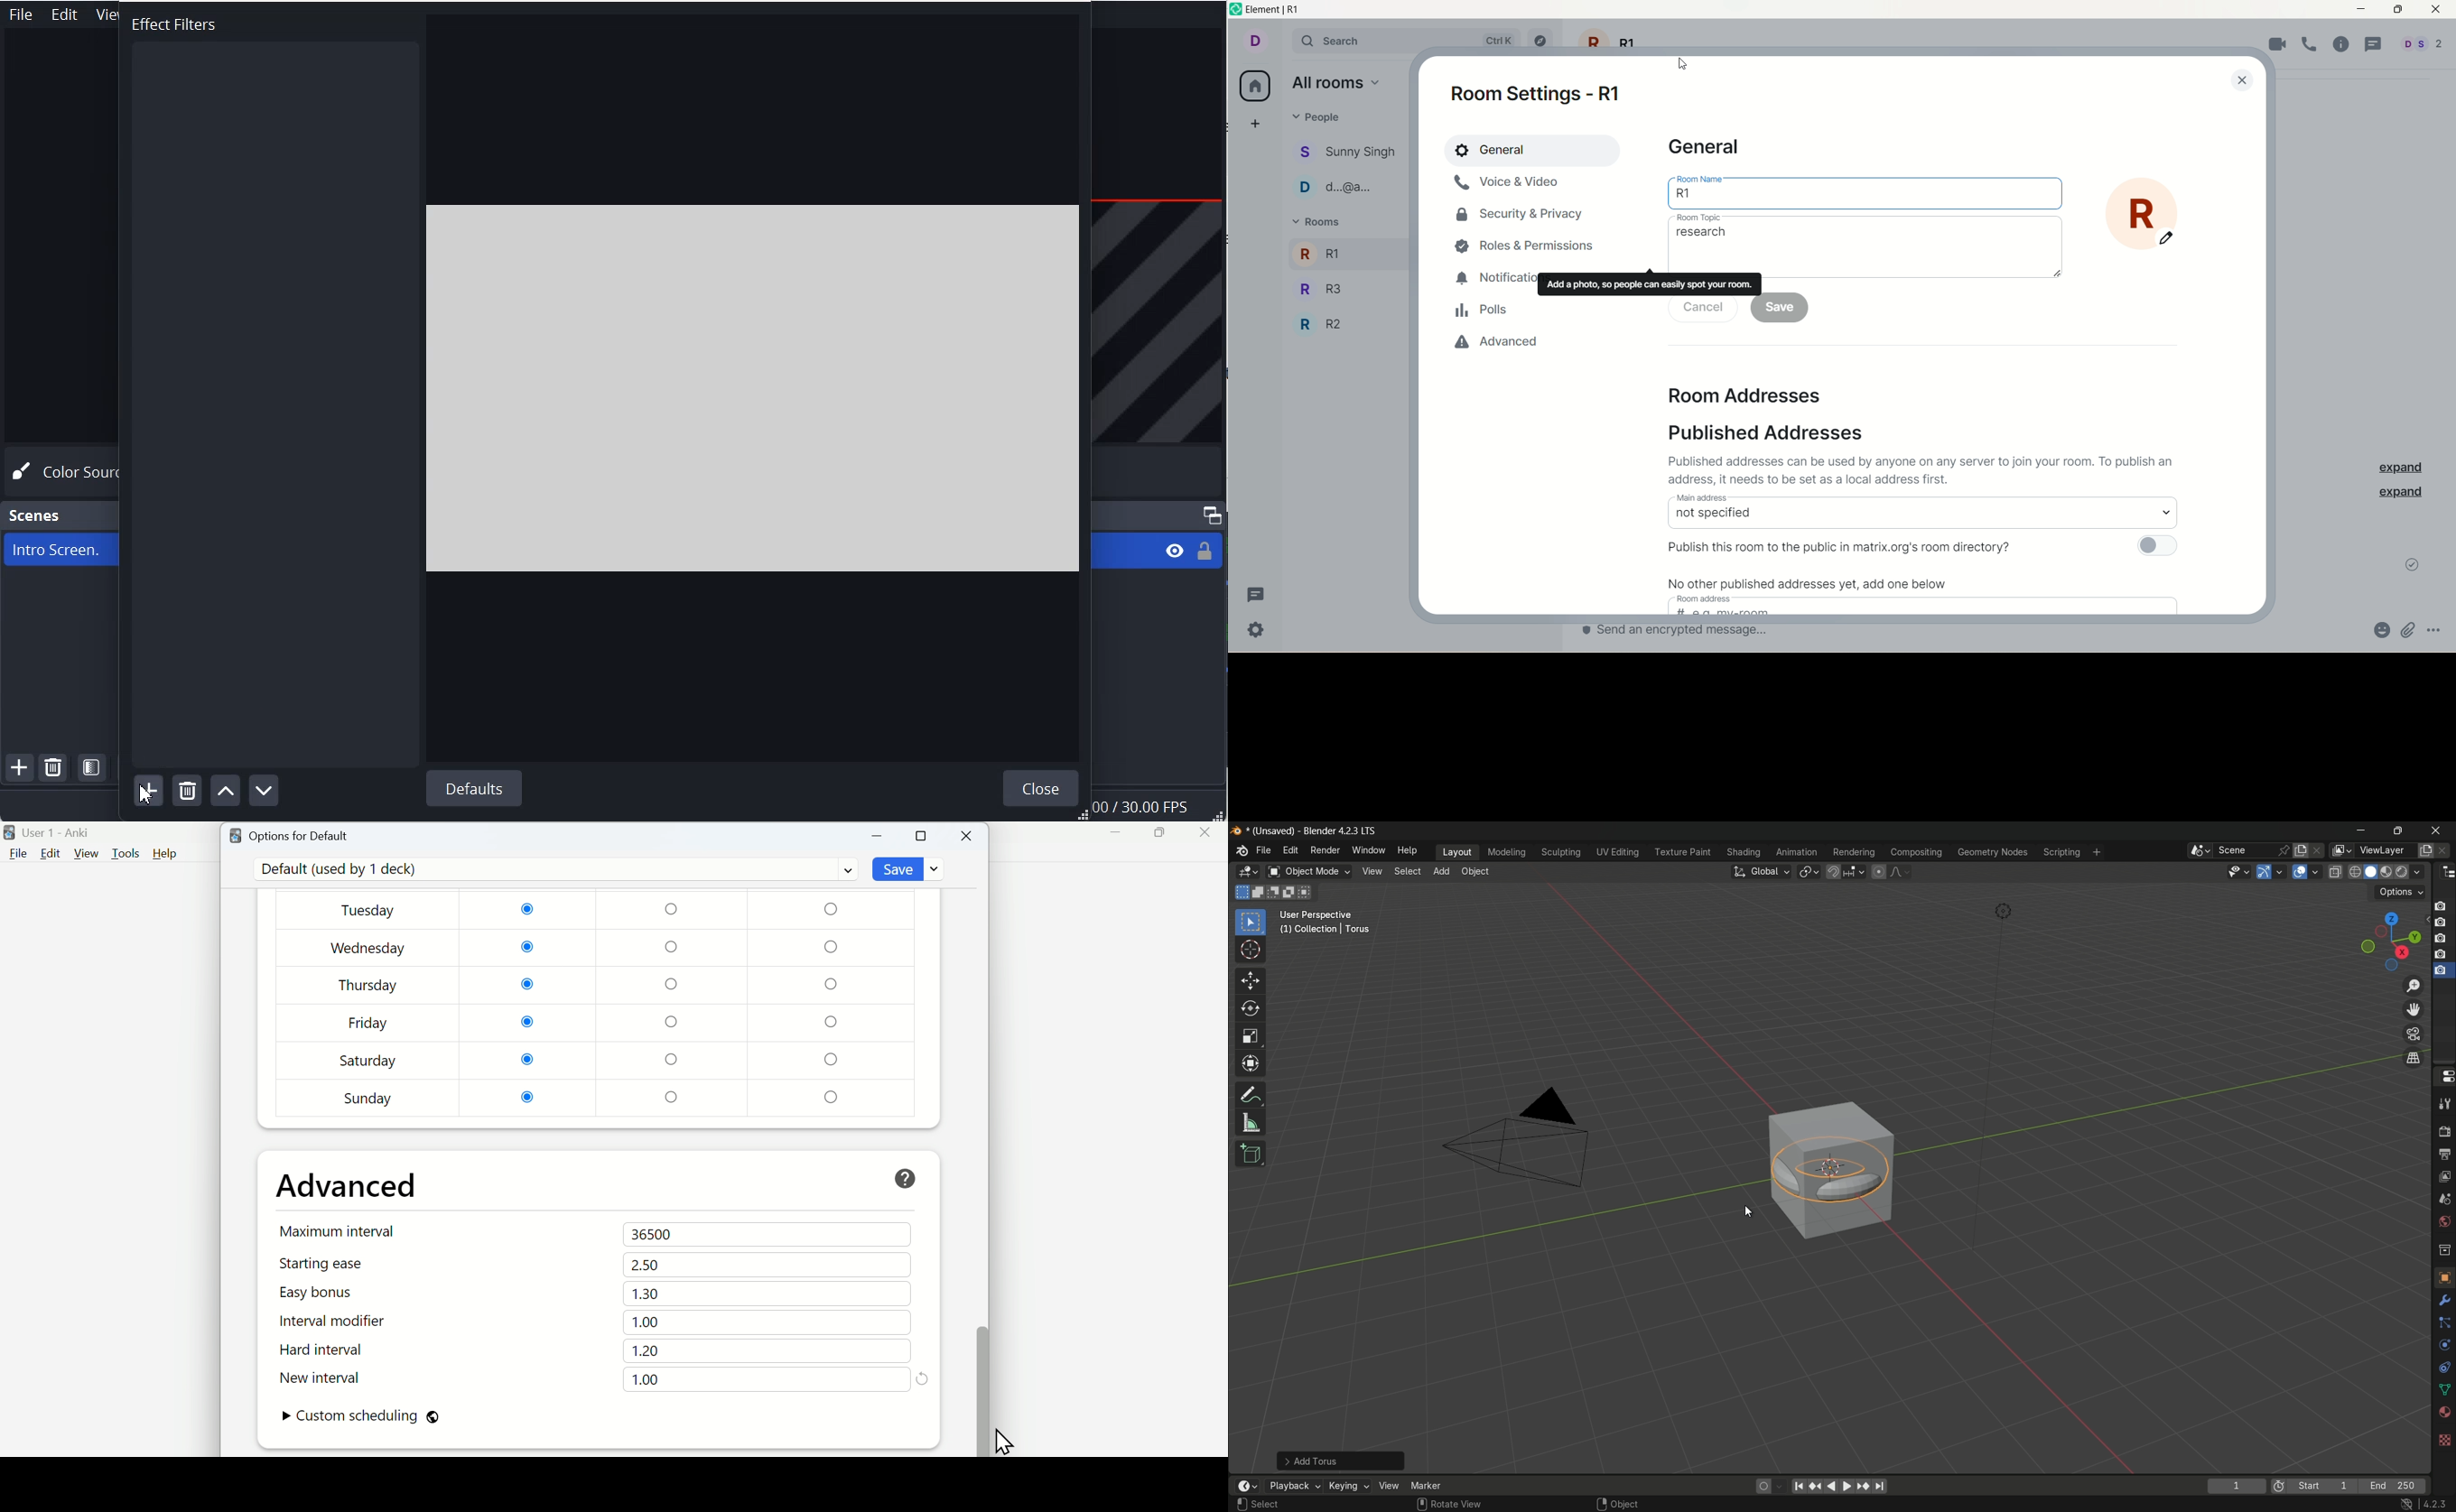 The image size is (2464, 1512). What do you see at coordinates (1254, 42) in the screenshot?
I see `account` at bounding box center [1254, 42].